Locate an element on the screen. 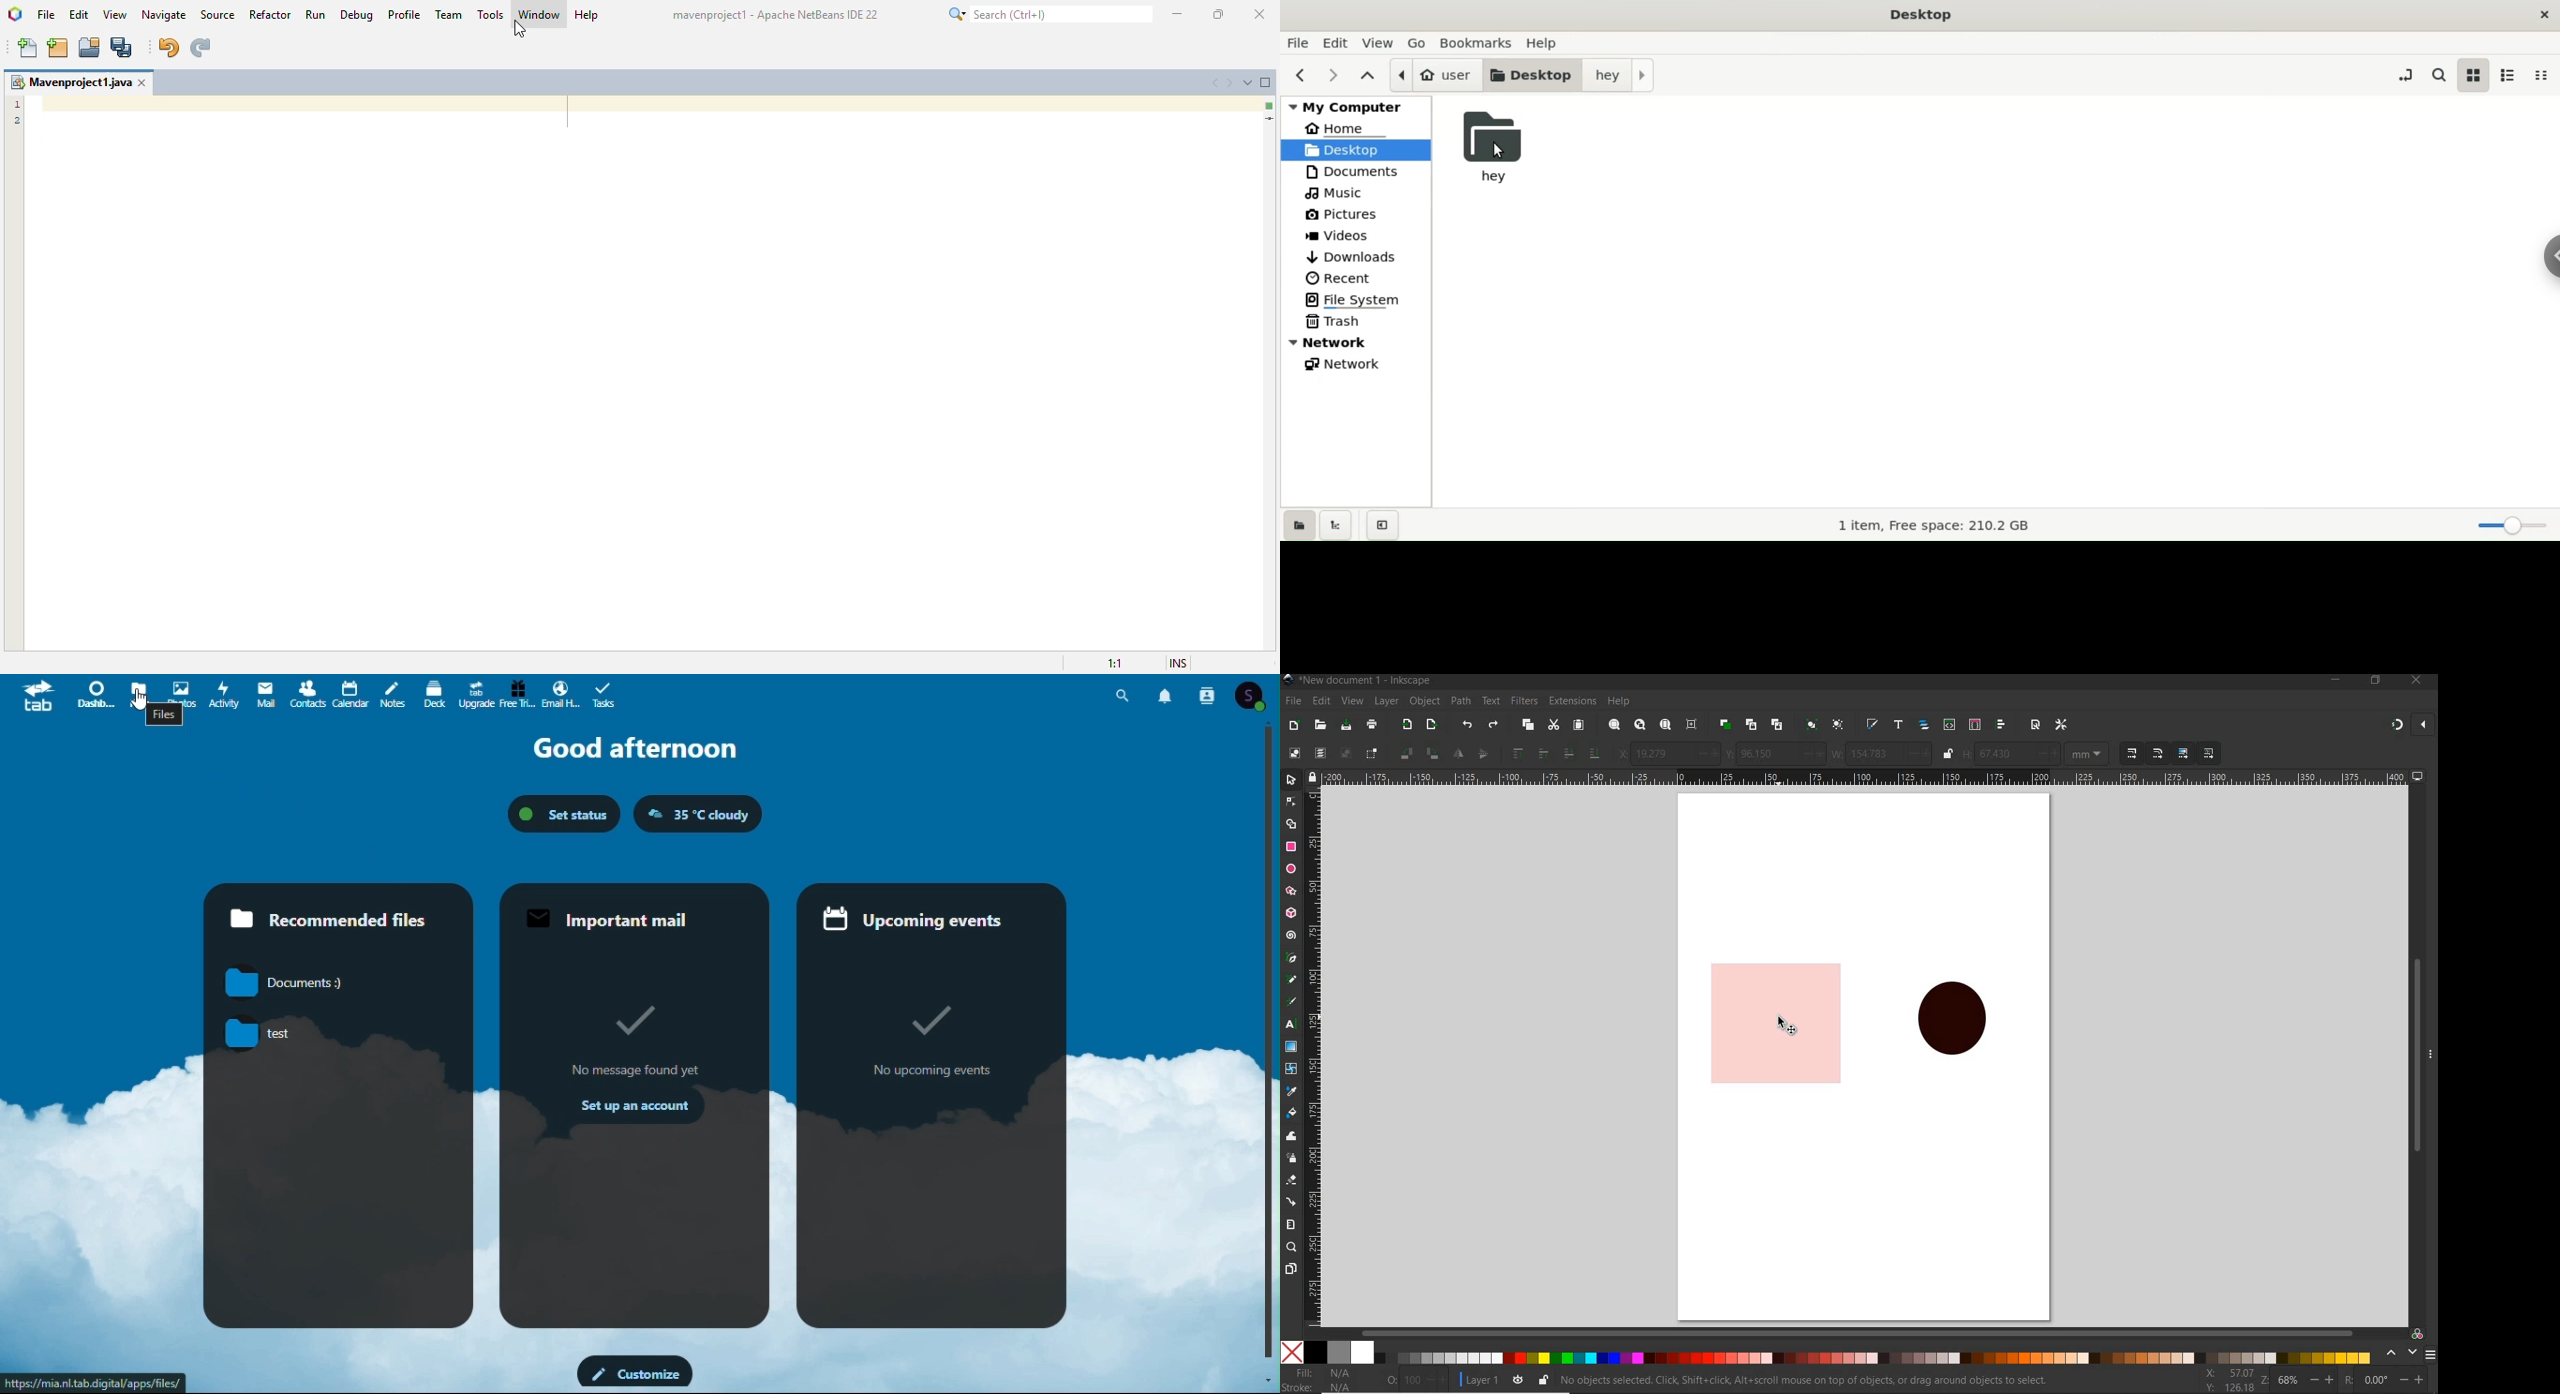 The width and height of the screenshot is (2576, 1400). test is located at coordinates (249, 1032).